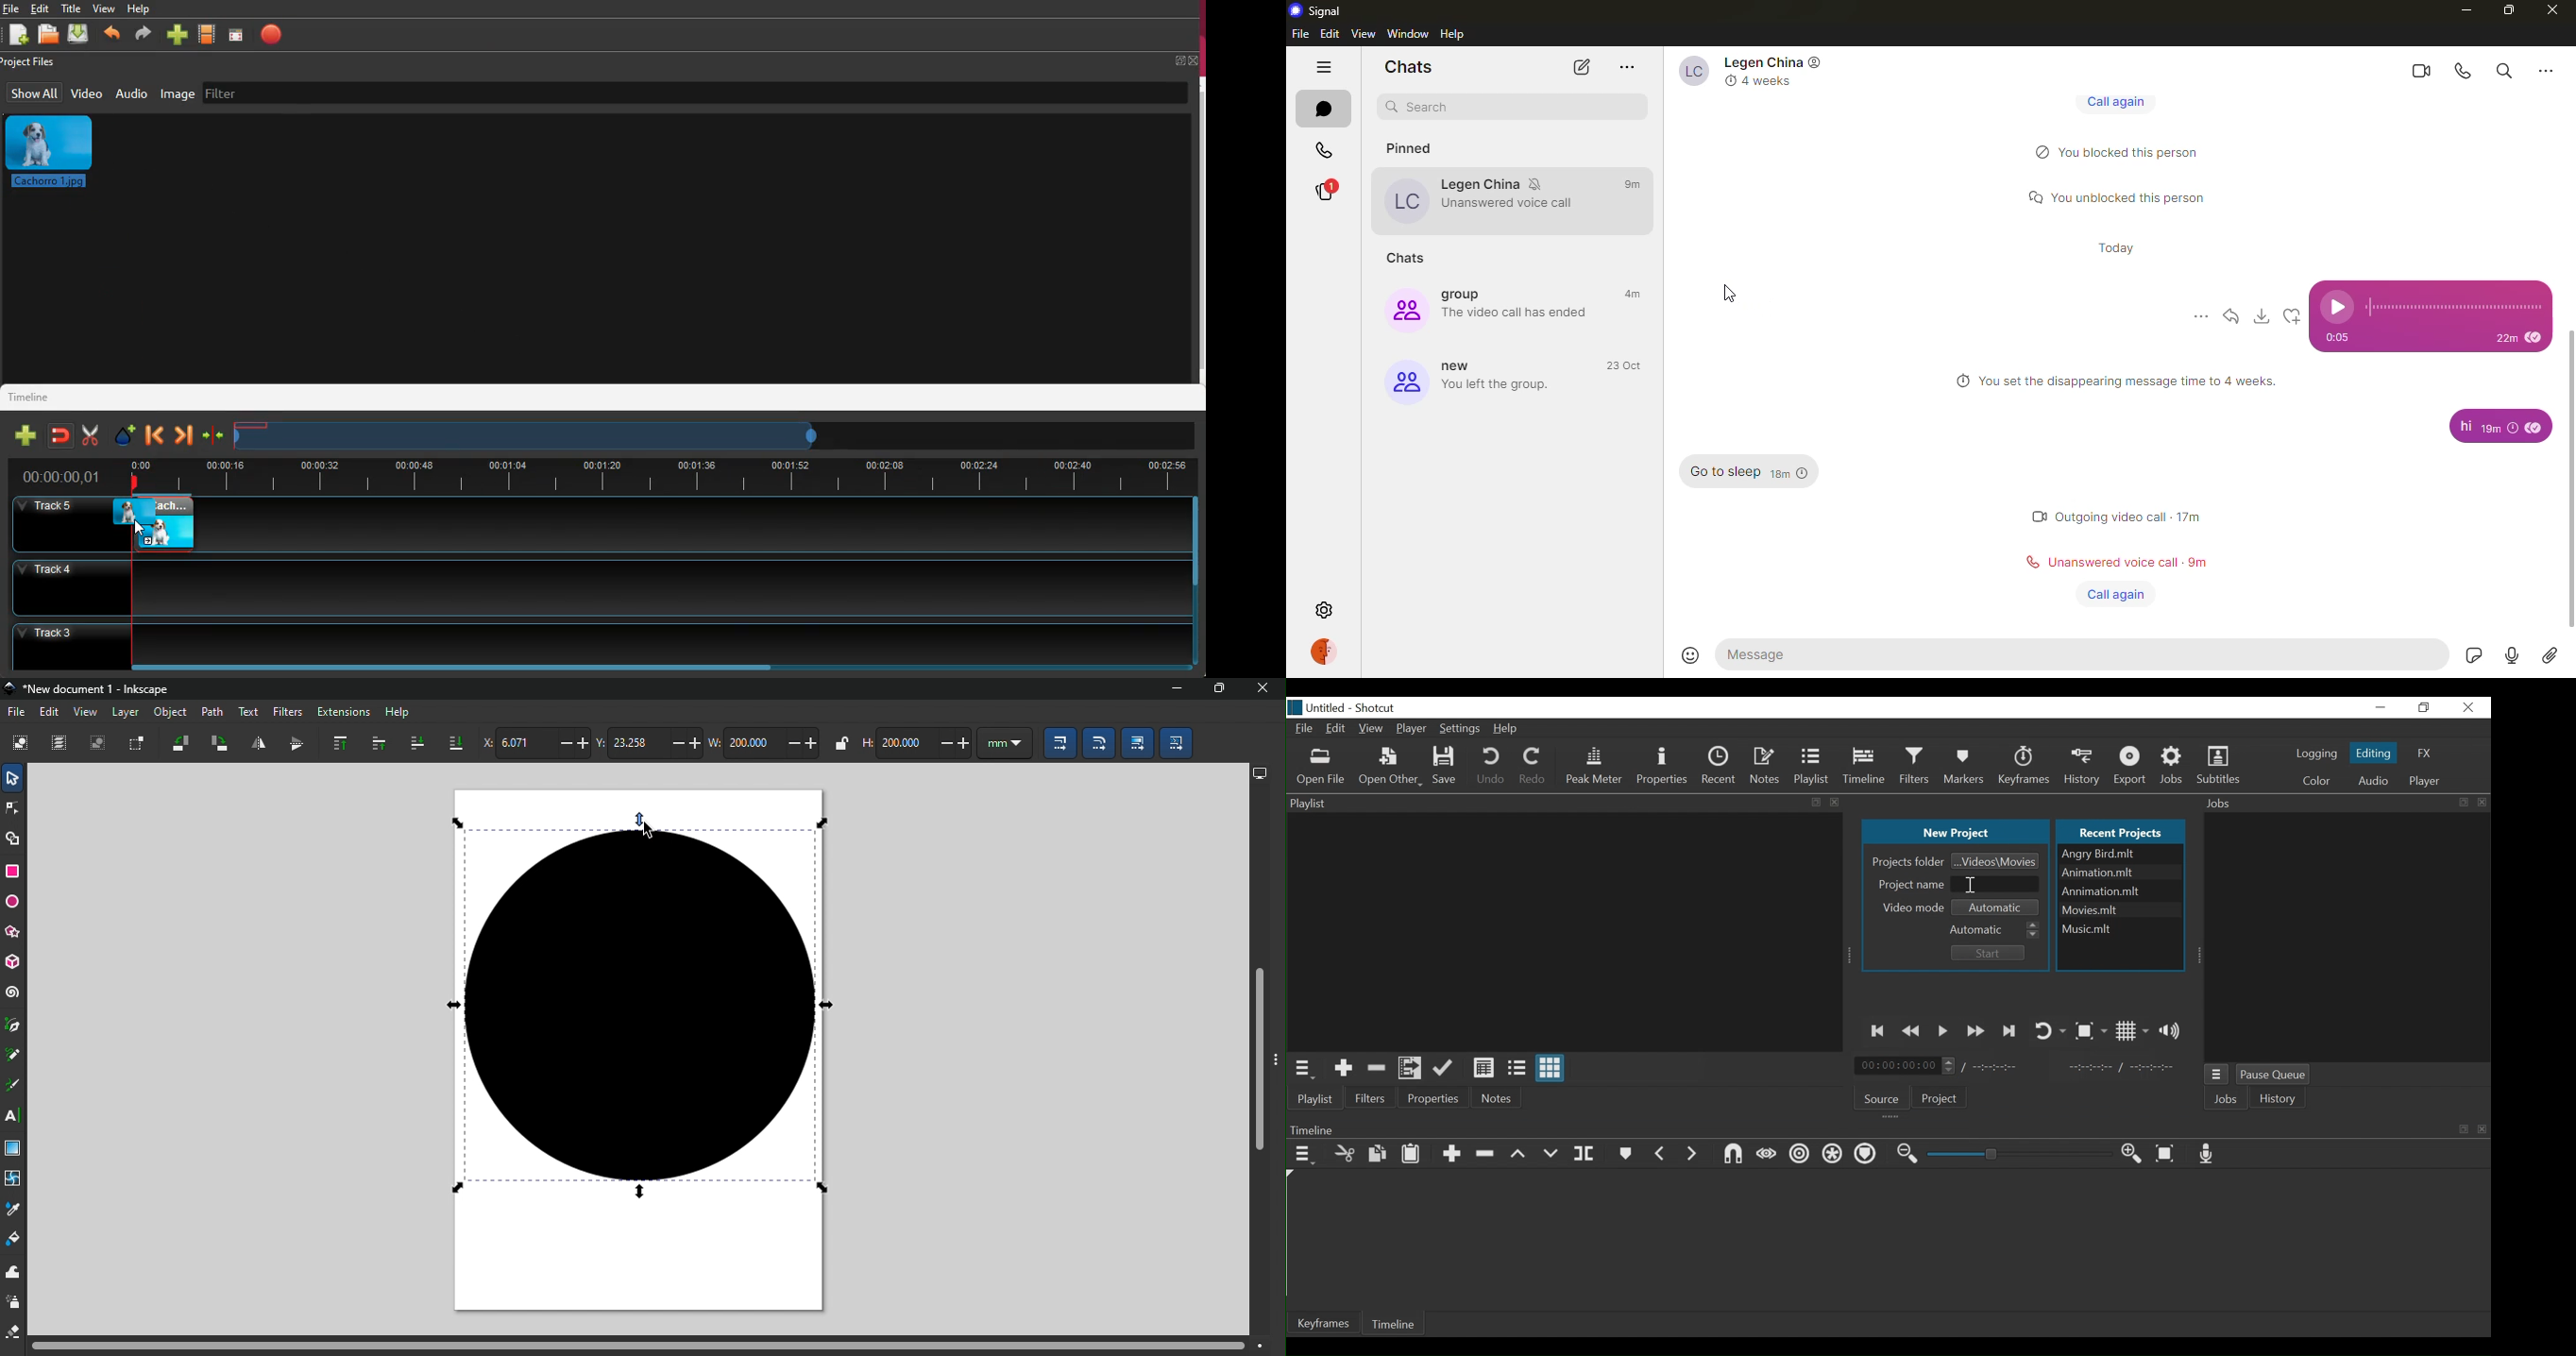 This screenshot has height=1372, width=2576. What do you see at coordinates (341, 744) in the screenshot?
I see `Raise selection to top` at bounding box center [341, 744].